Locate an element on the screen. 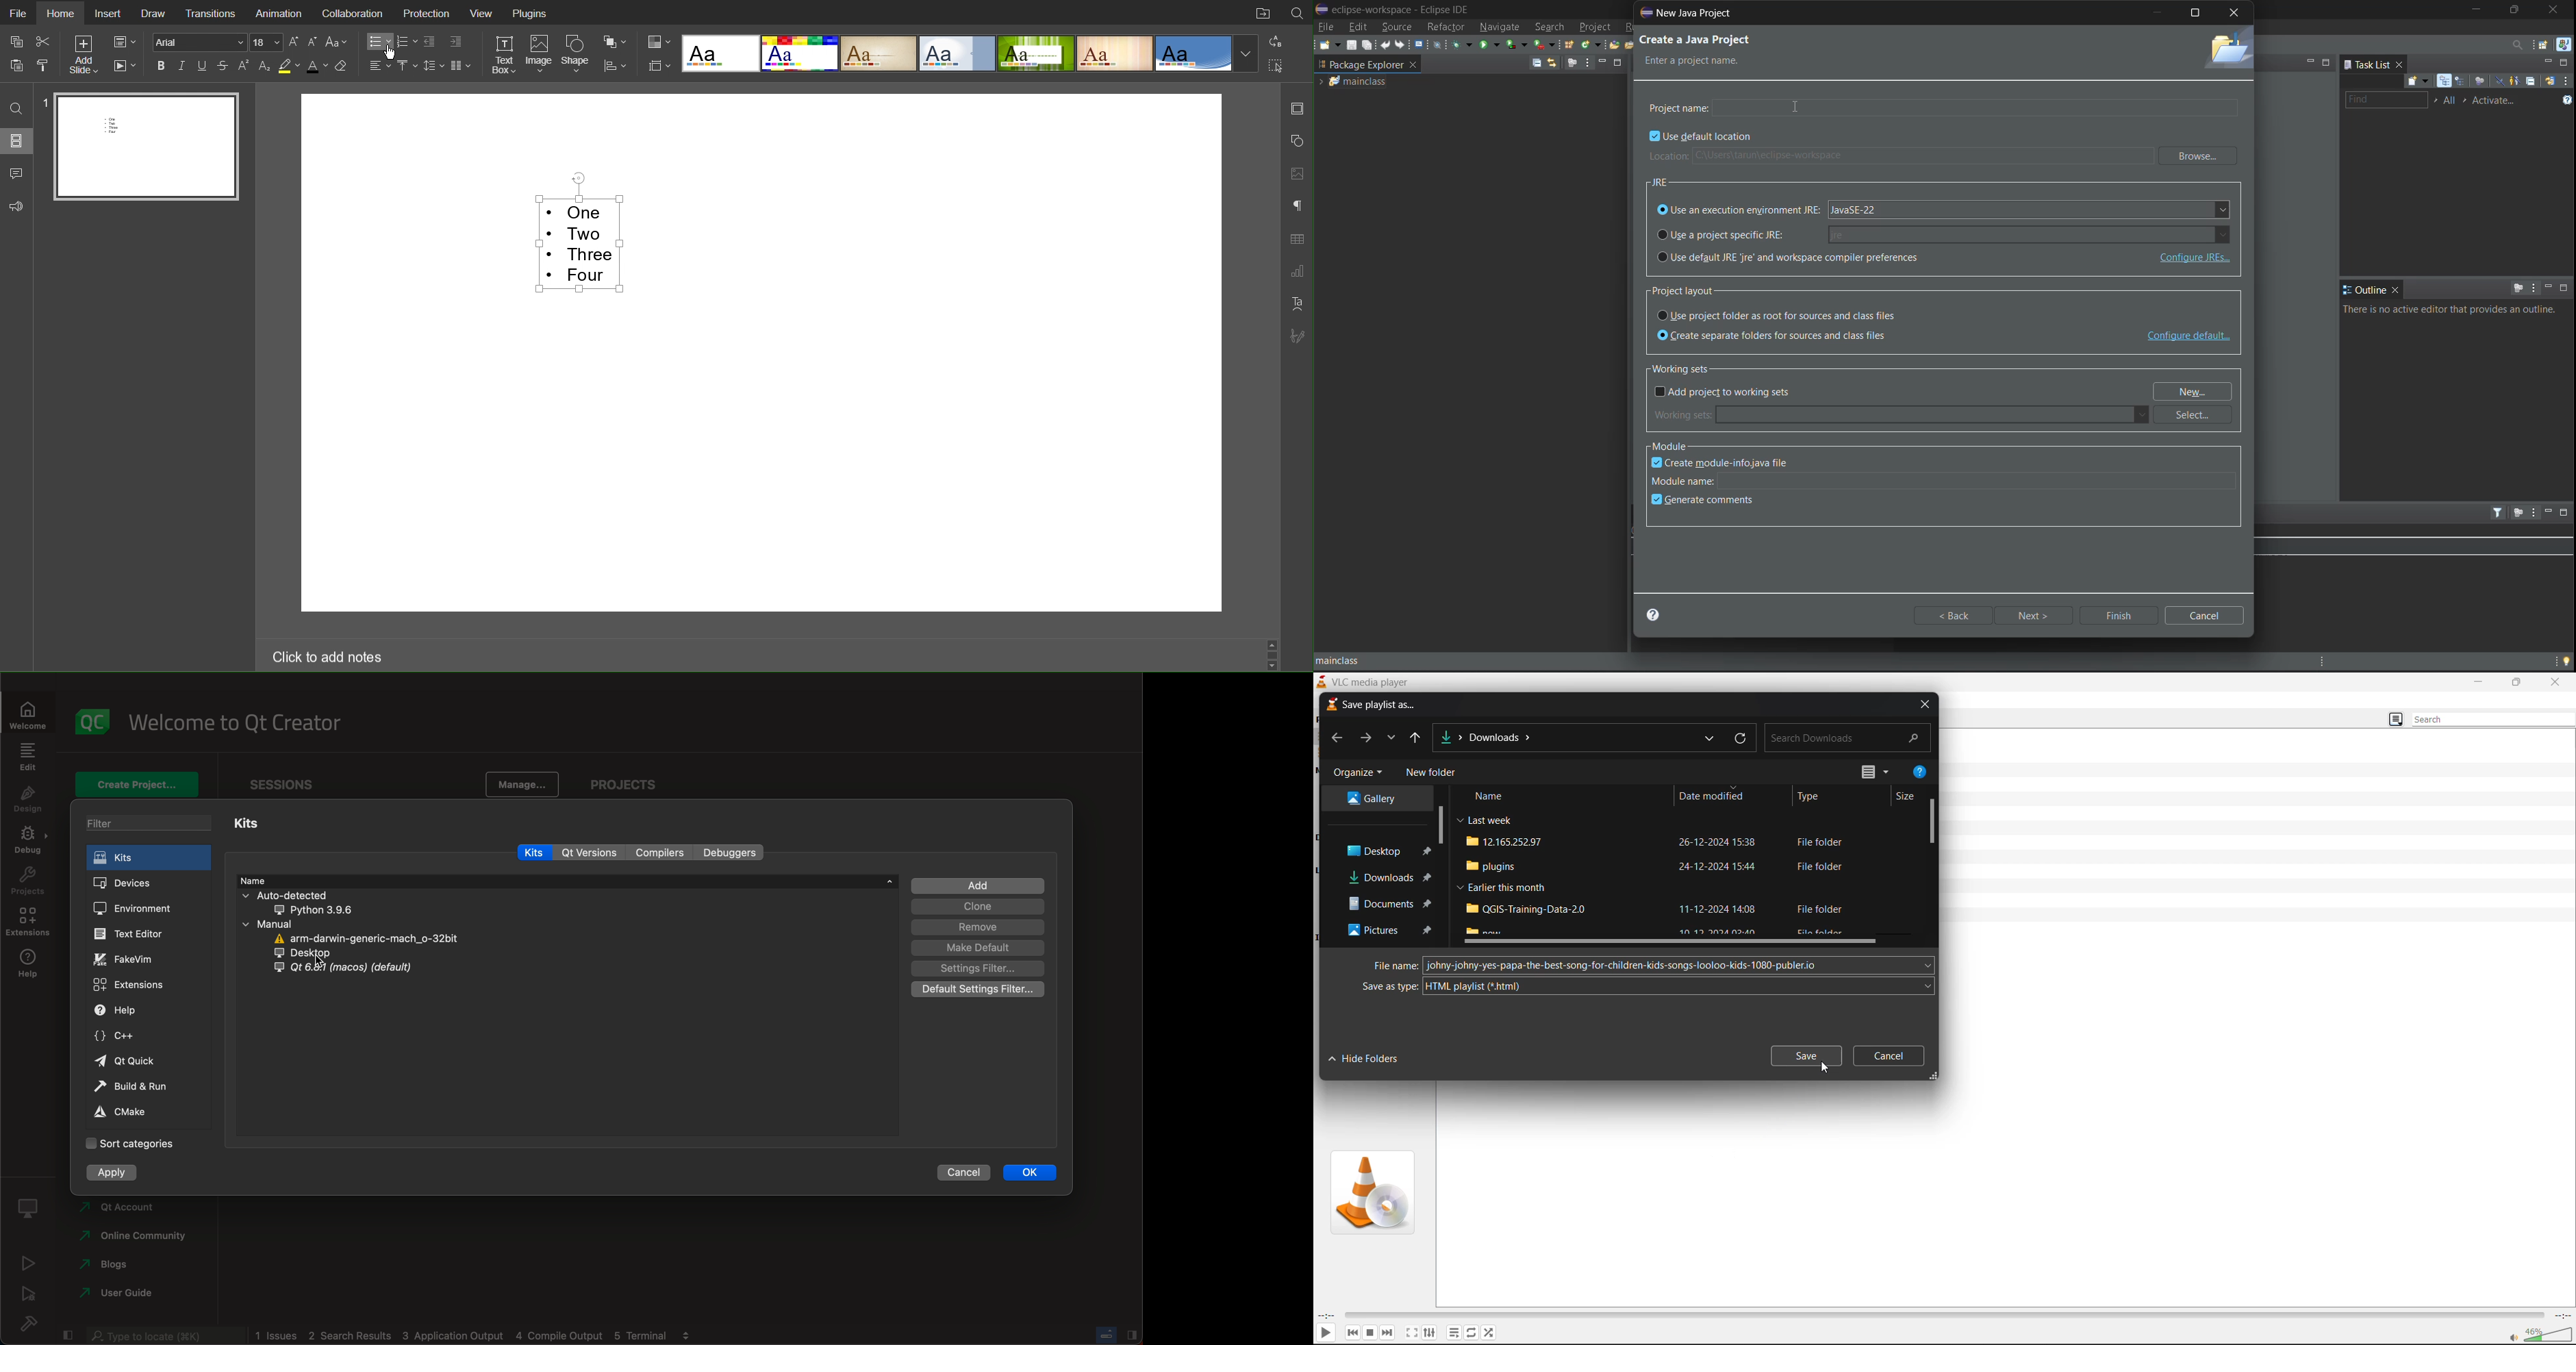 Image resolution: width=2576 pixels, height=1372 pixels. Shape is located at coordinates (579, 57).